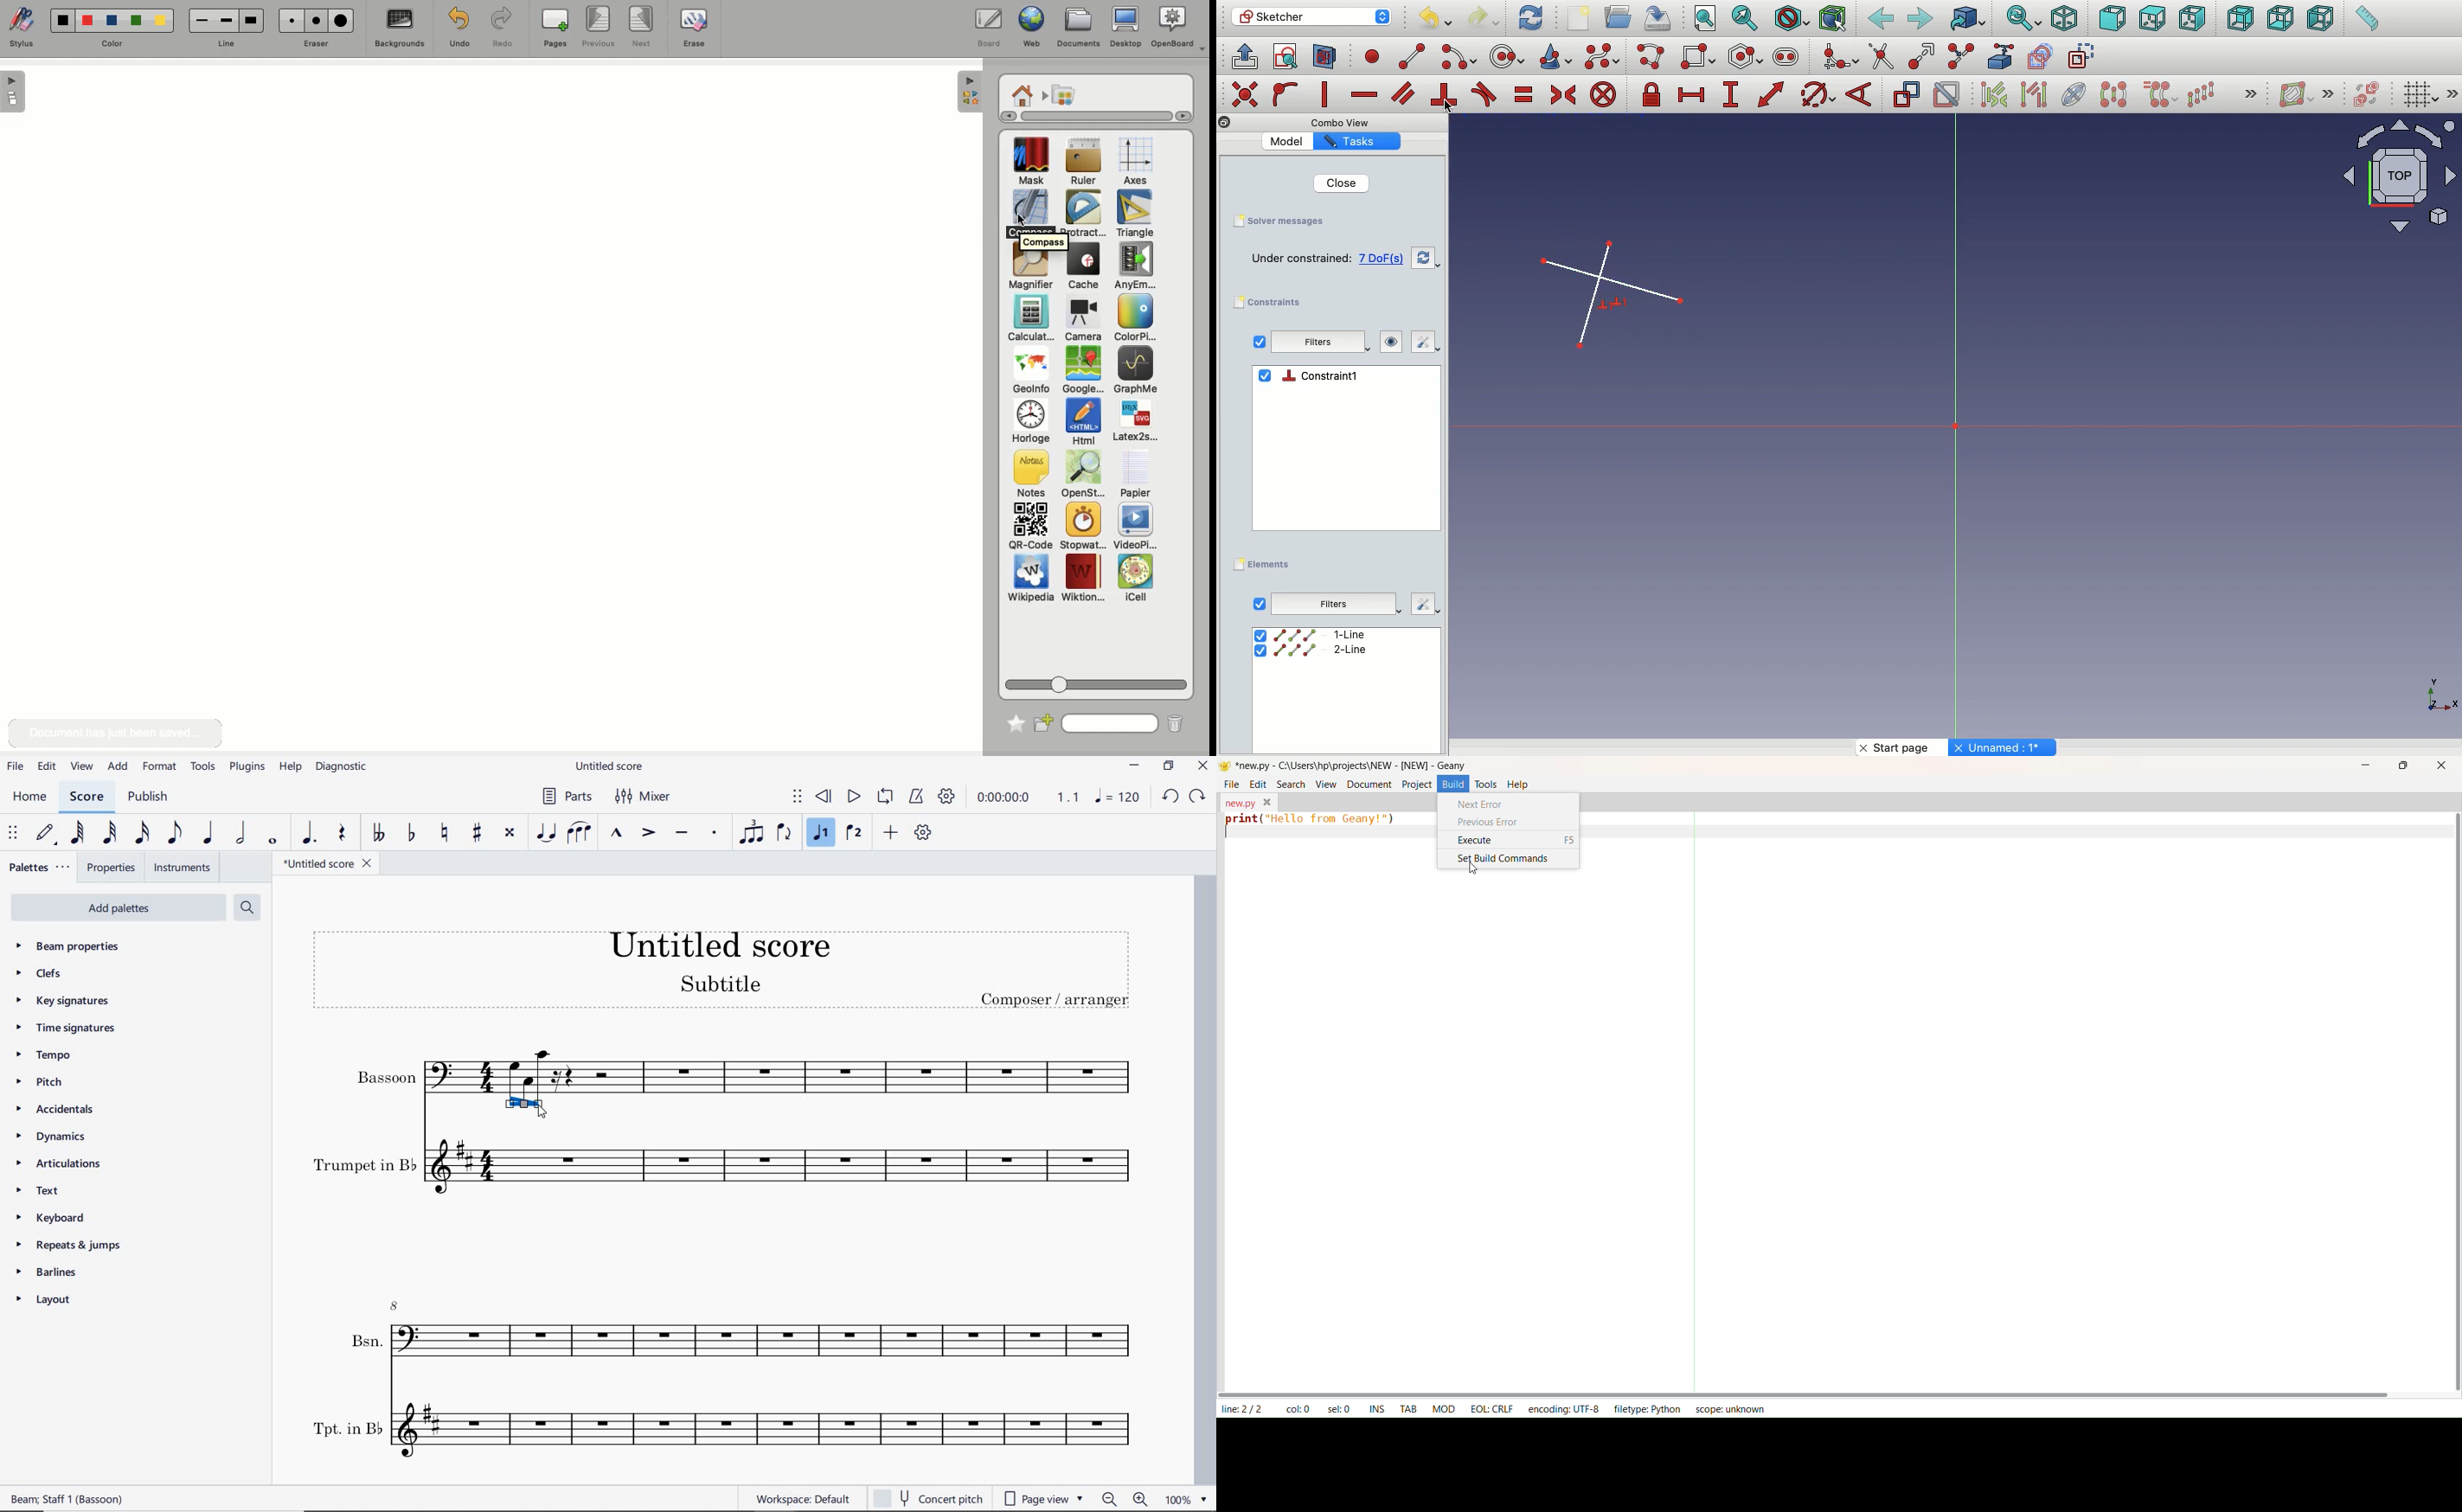 Image resolution: width=2464 pixels, height=1512 pixels. What do you see at coordinates (1425, 343) in the screenshot?
I see `Edit` at bounding box center [1425, 343].